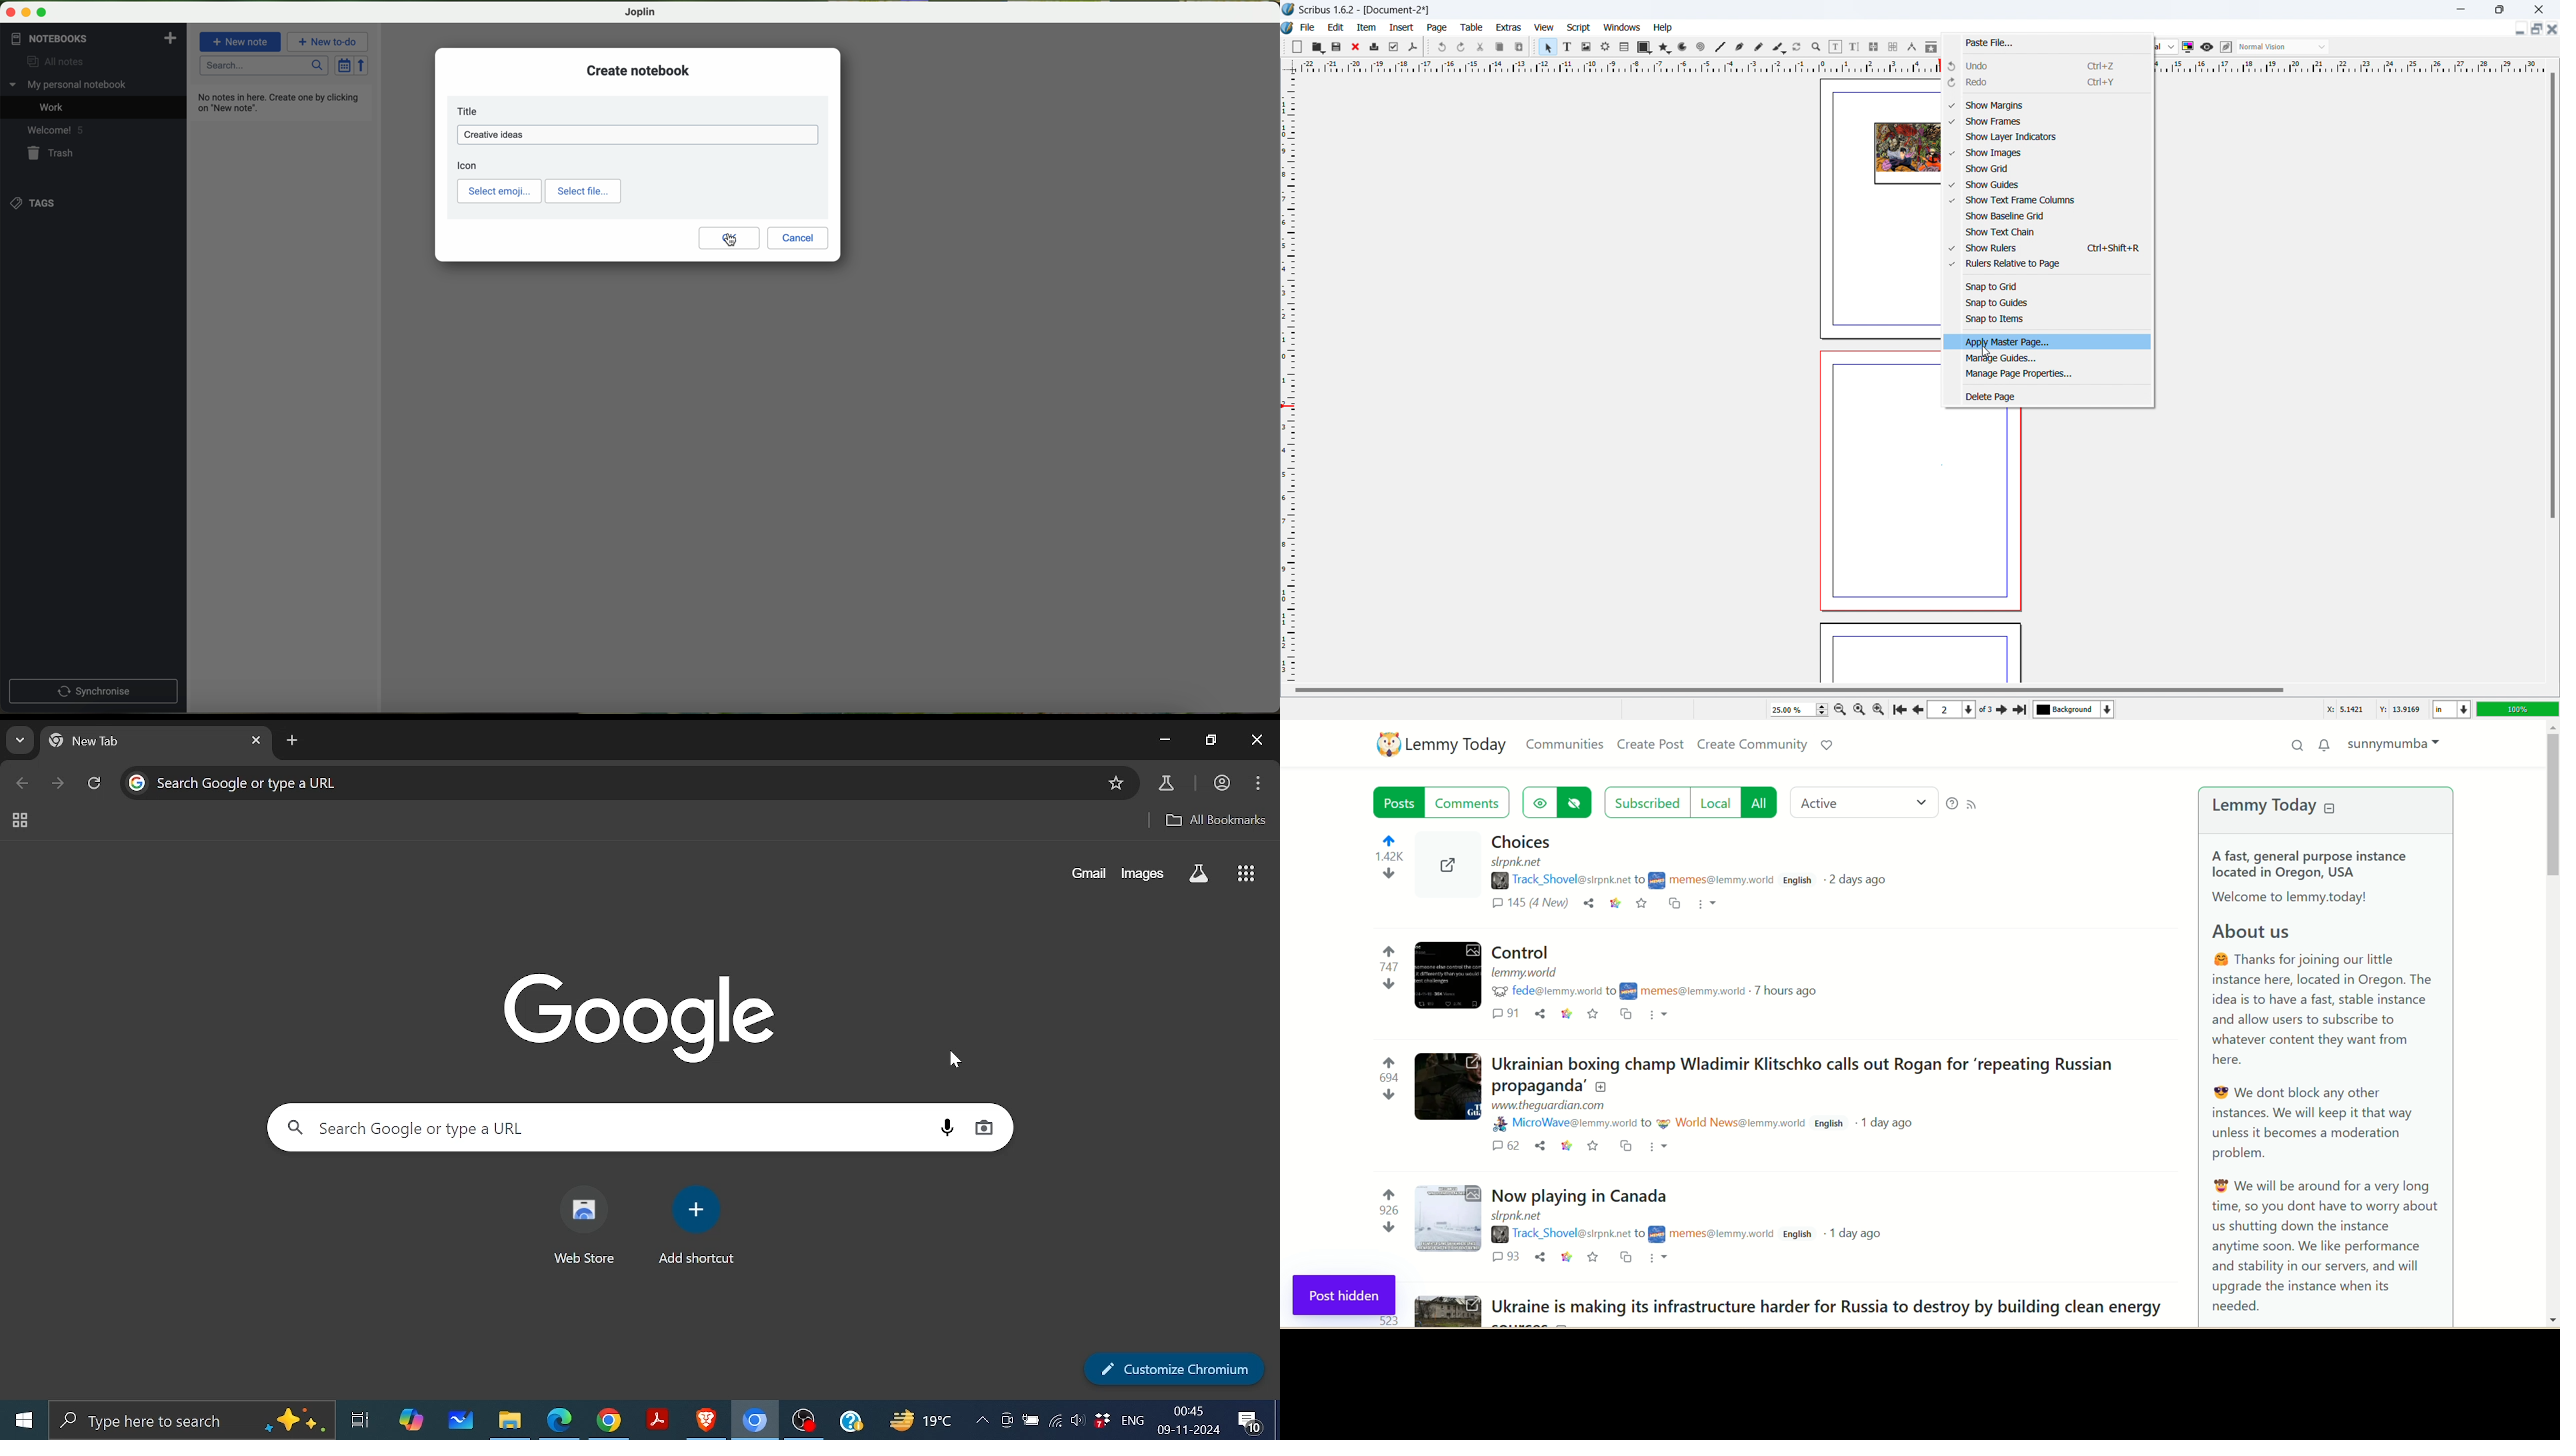 This screenshot has height=1456, width=2576. Describe the element at coordinates (1544, 28) in the screenshot. I see `view` at that location.